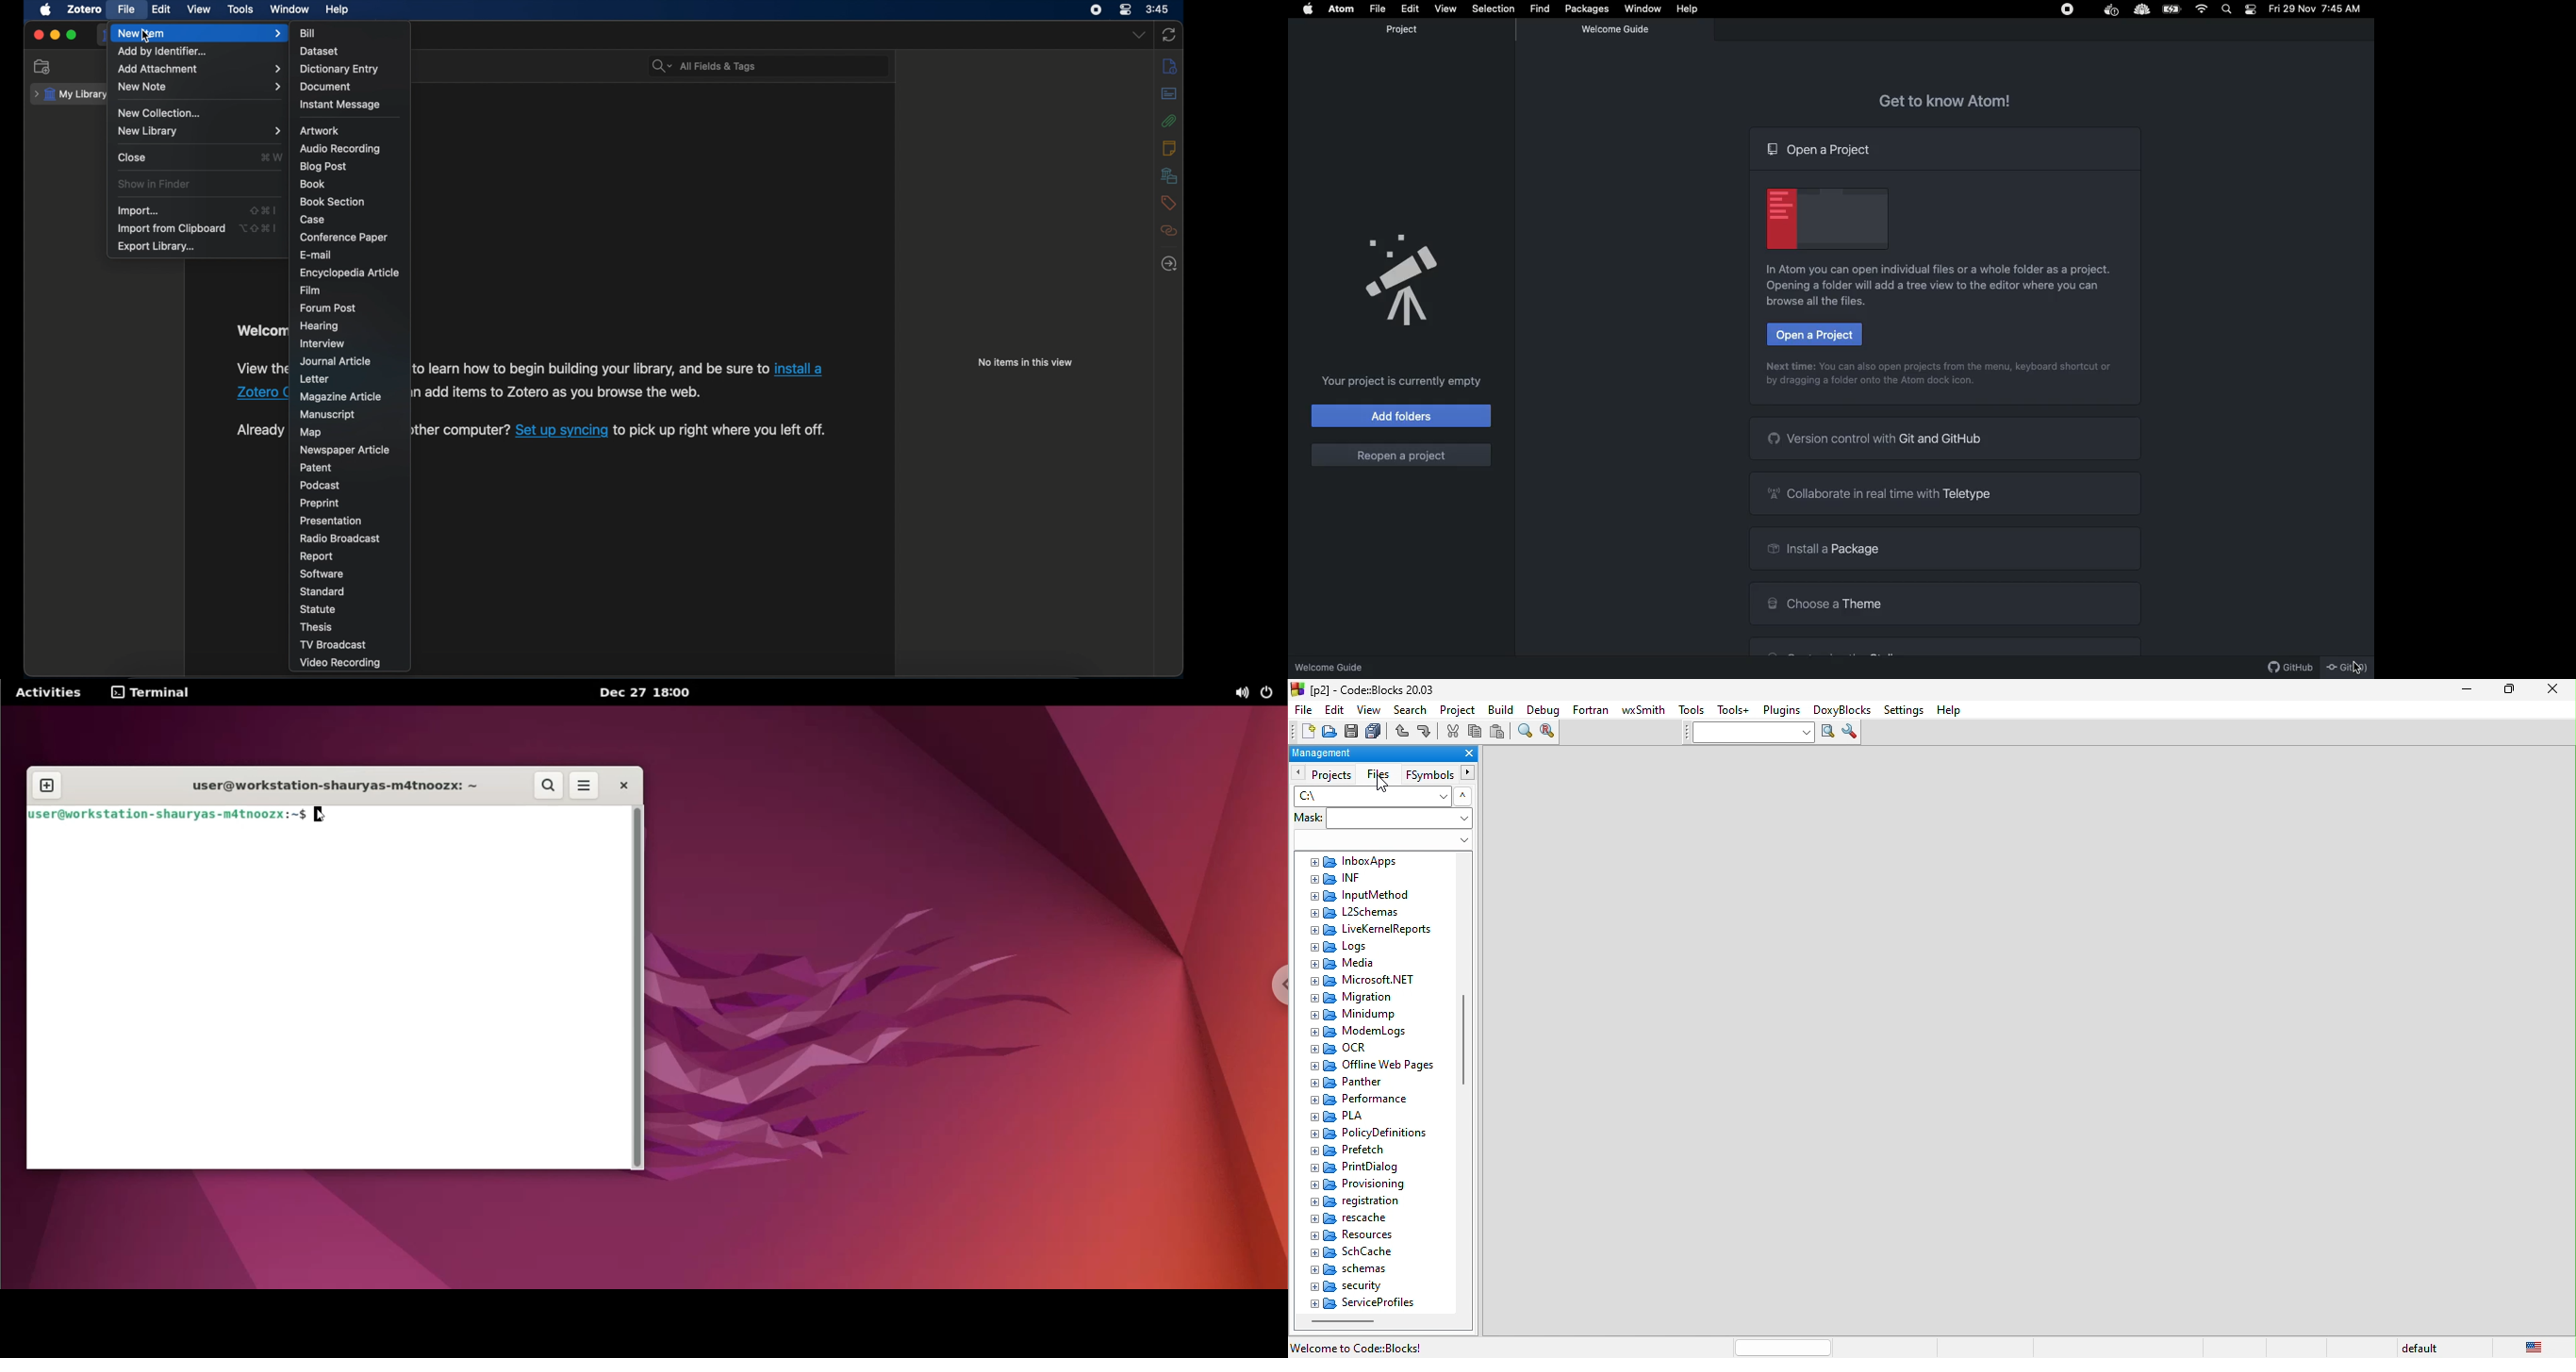  Describe the element at coordinates (1493, 7) in the screenshot. I see `Selection` at that location.